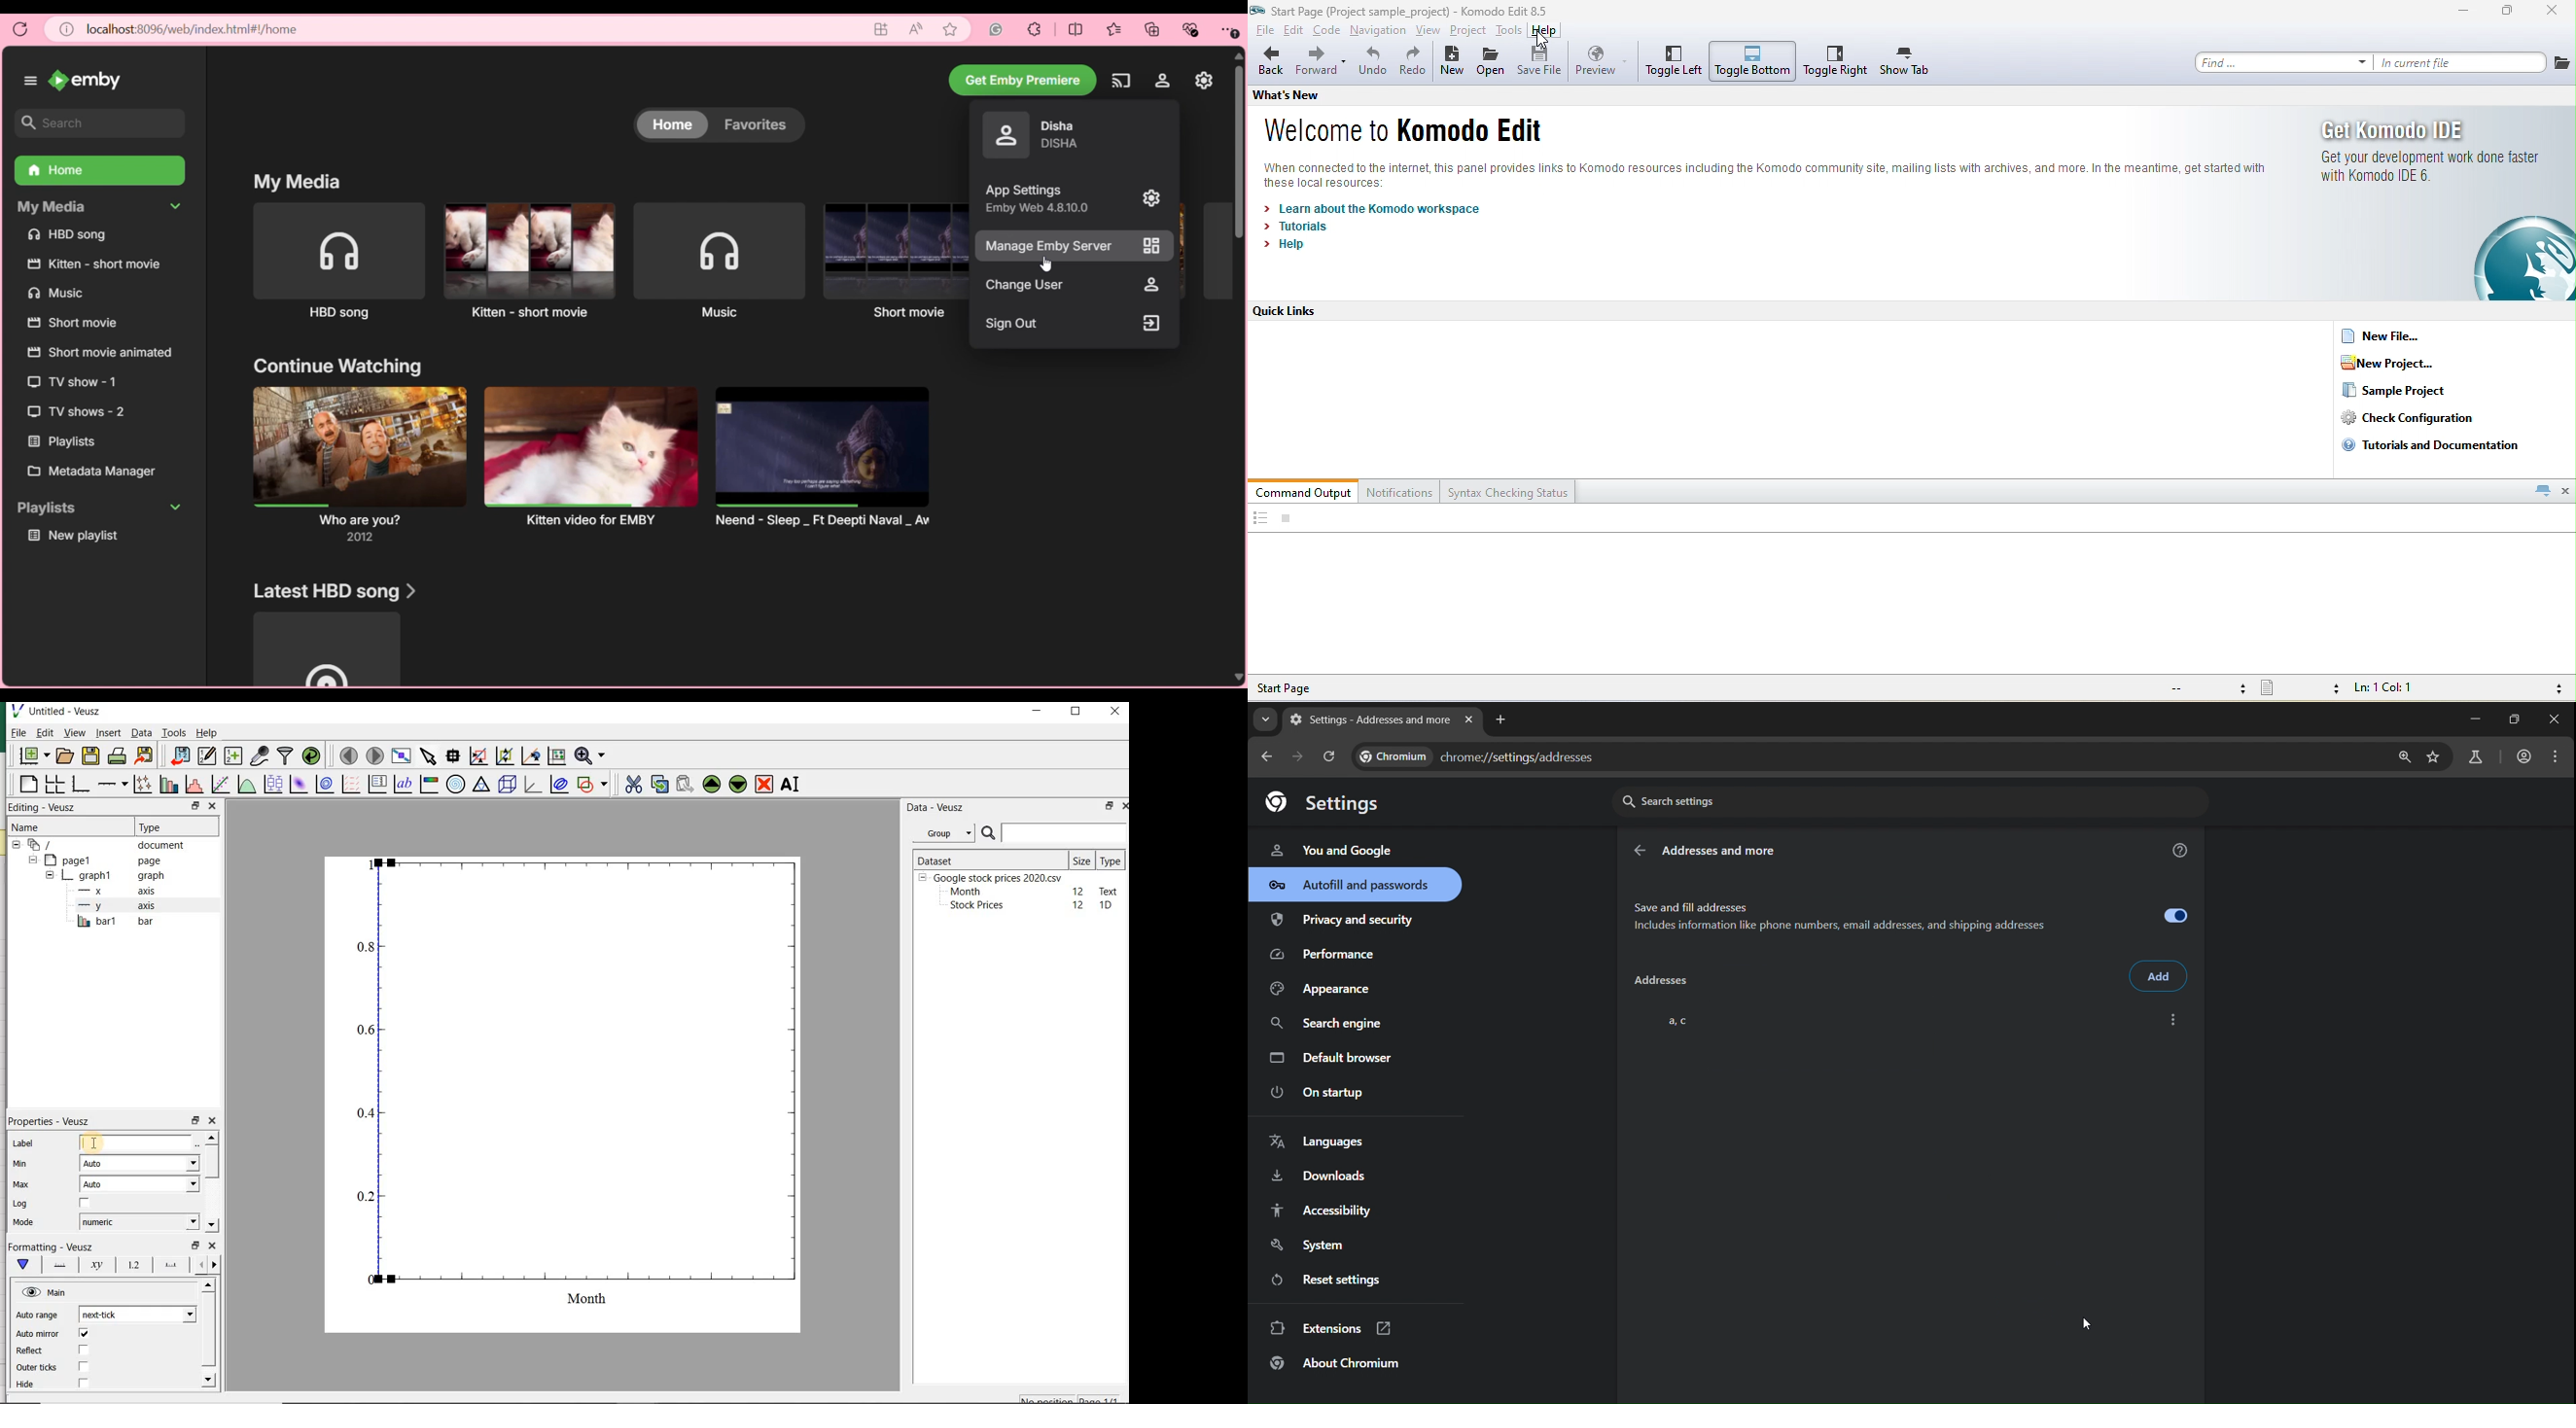 The height and width of the screenshot is (1428, 2576). What do you see at coordinates (2472, 719) in the screenshot?
I see `minimize` at bounding box center [2472, 719].